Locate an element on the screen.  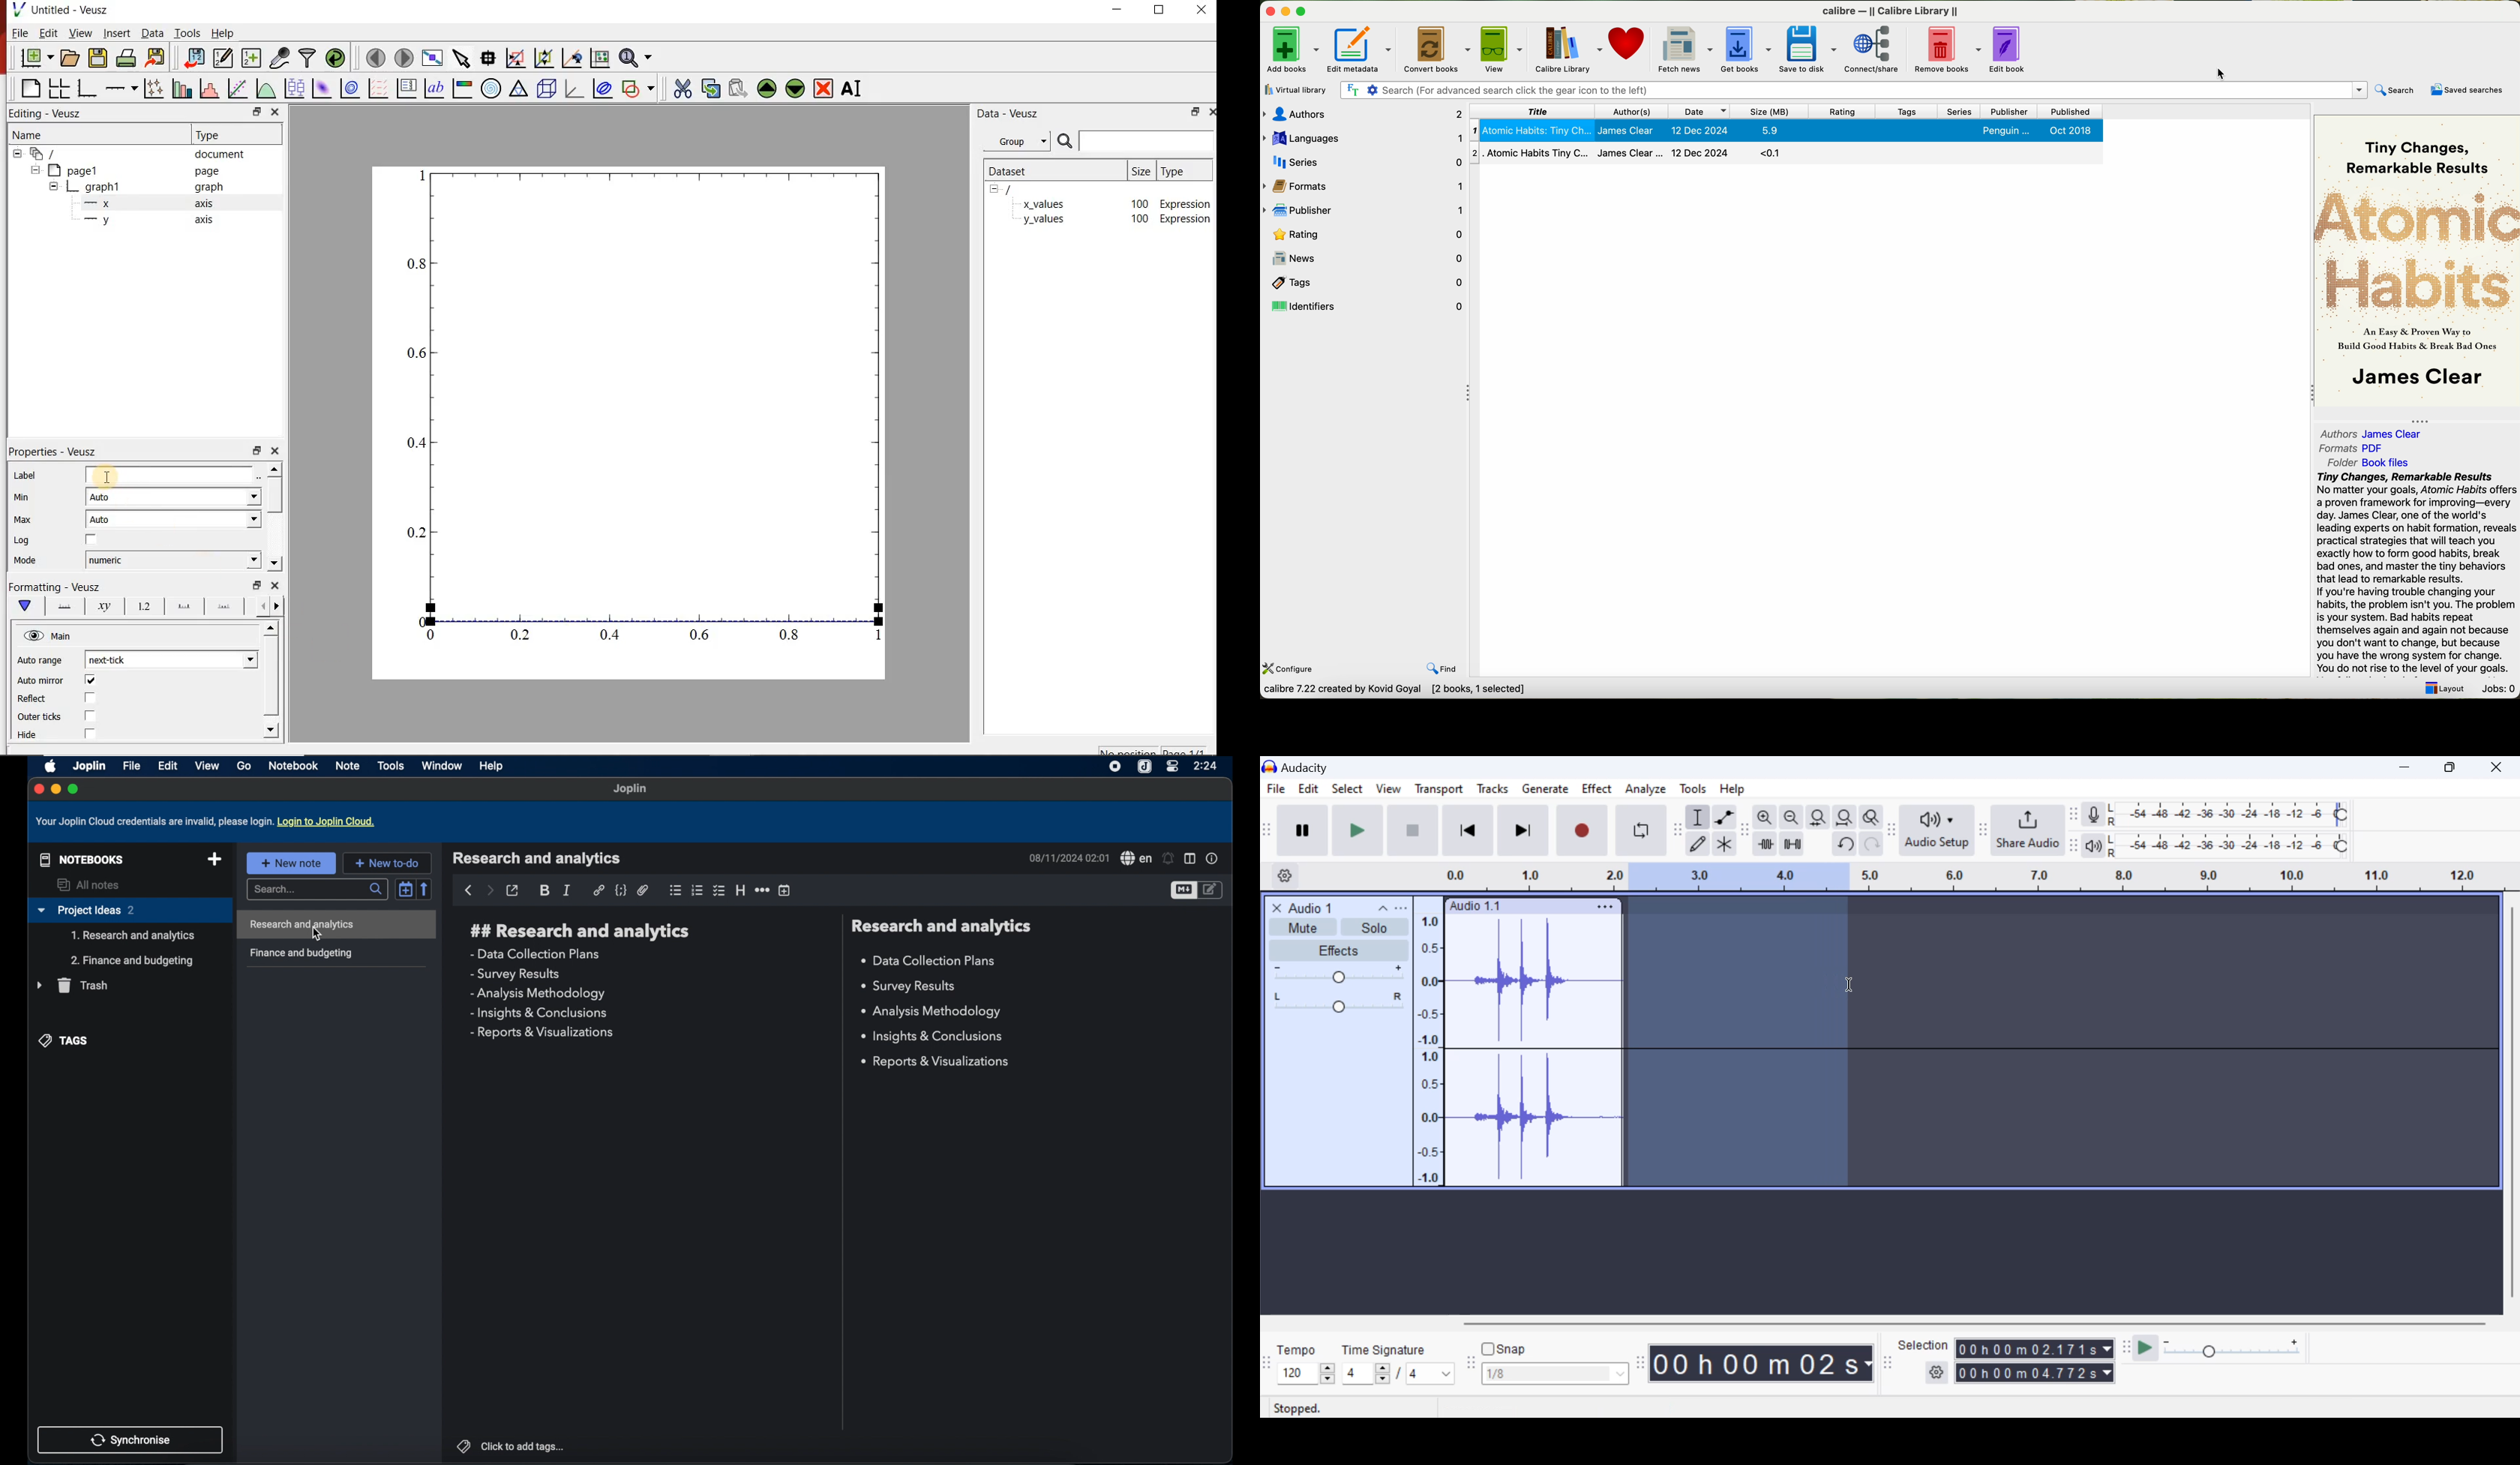
Clip Status is located at coordinates (1299, 1409).